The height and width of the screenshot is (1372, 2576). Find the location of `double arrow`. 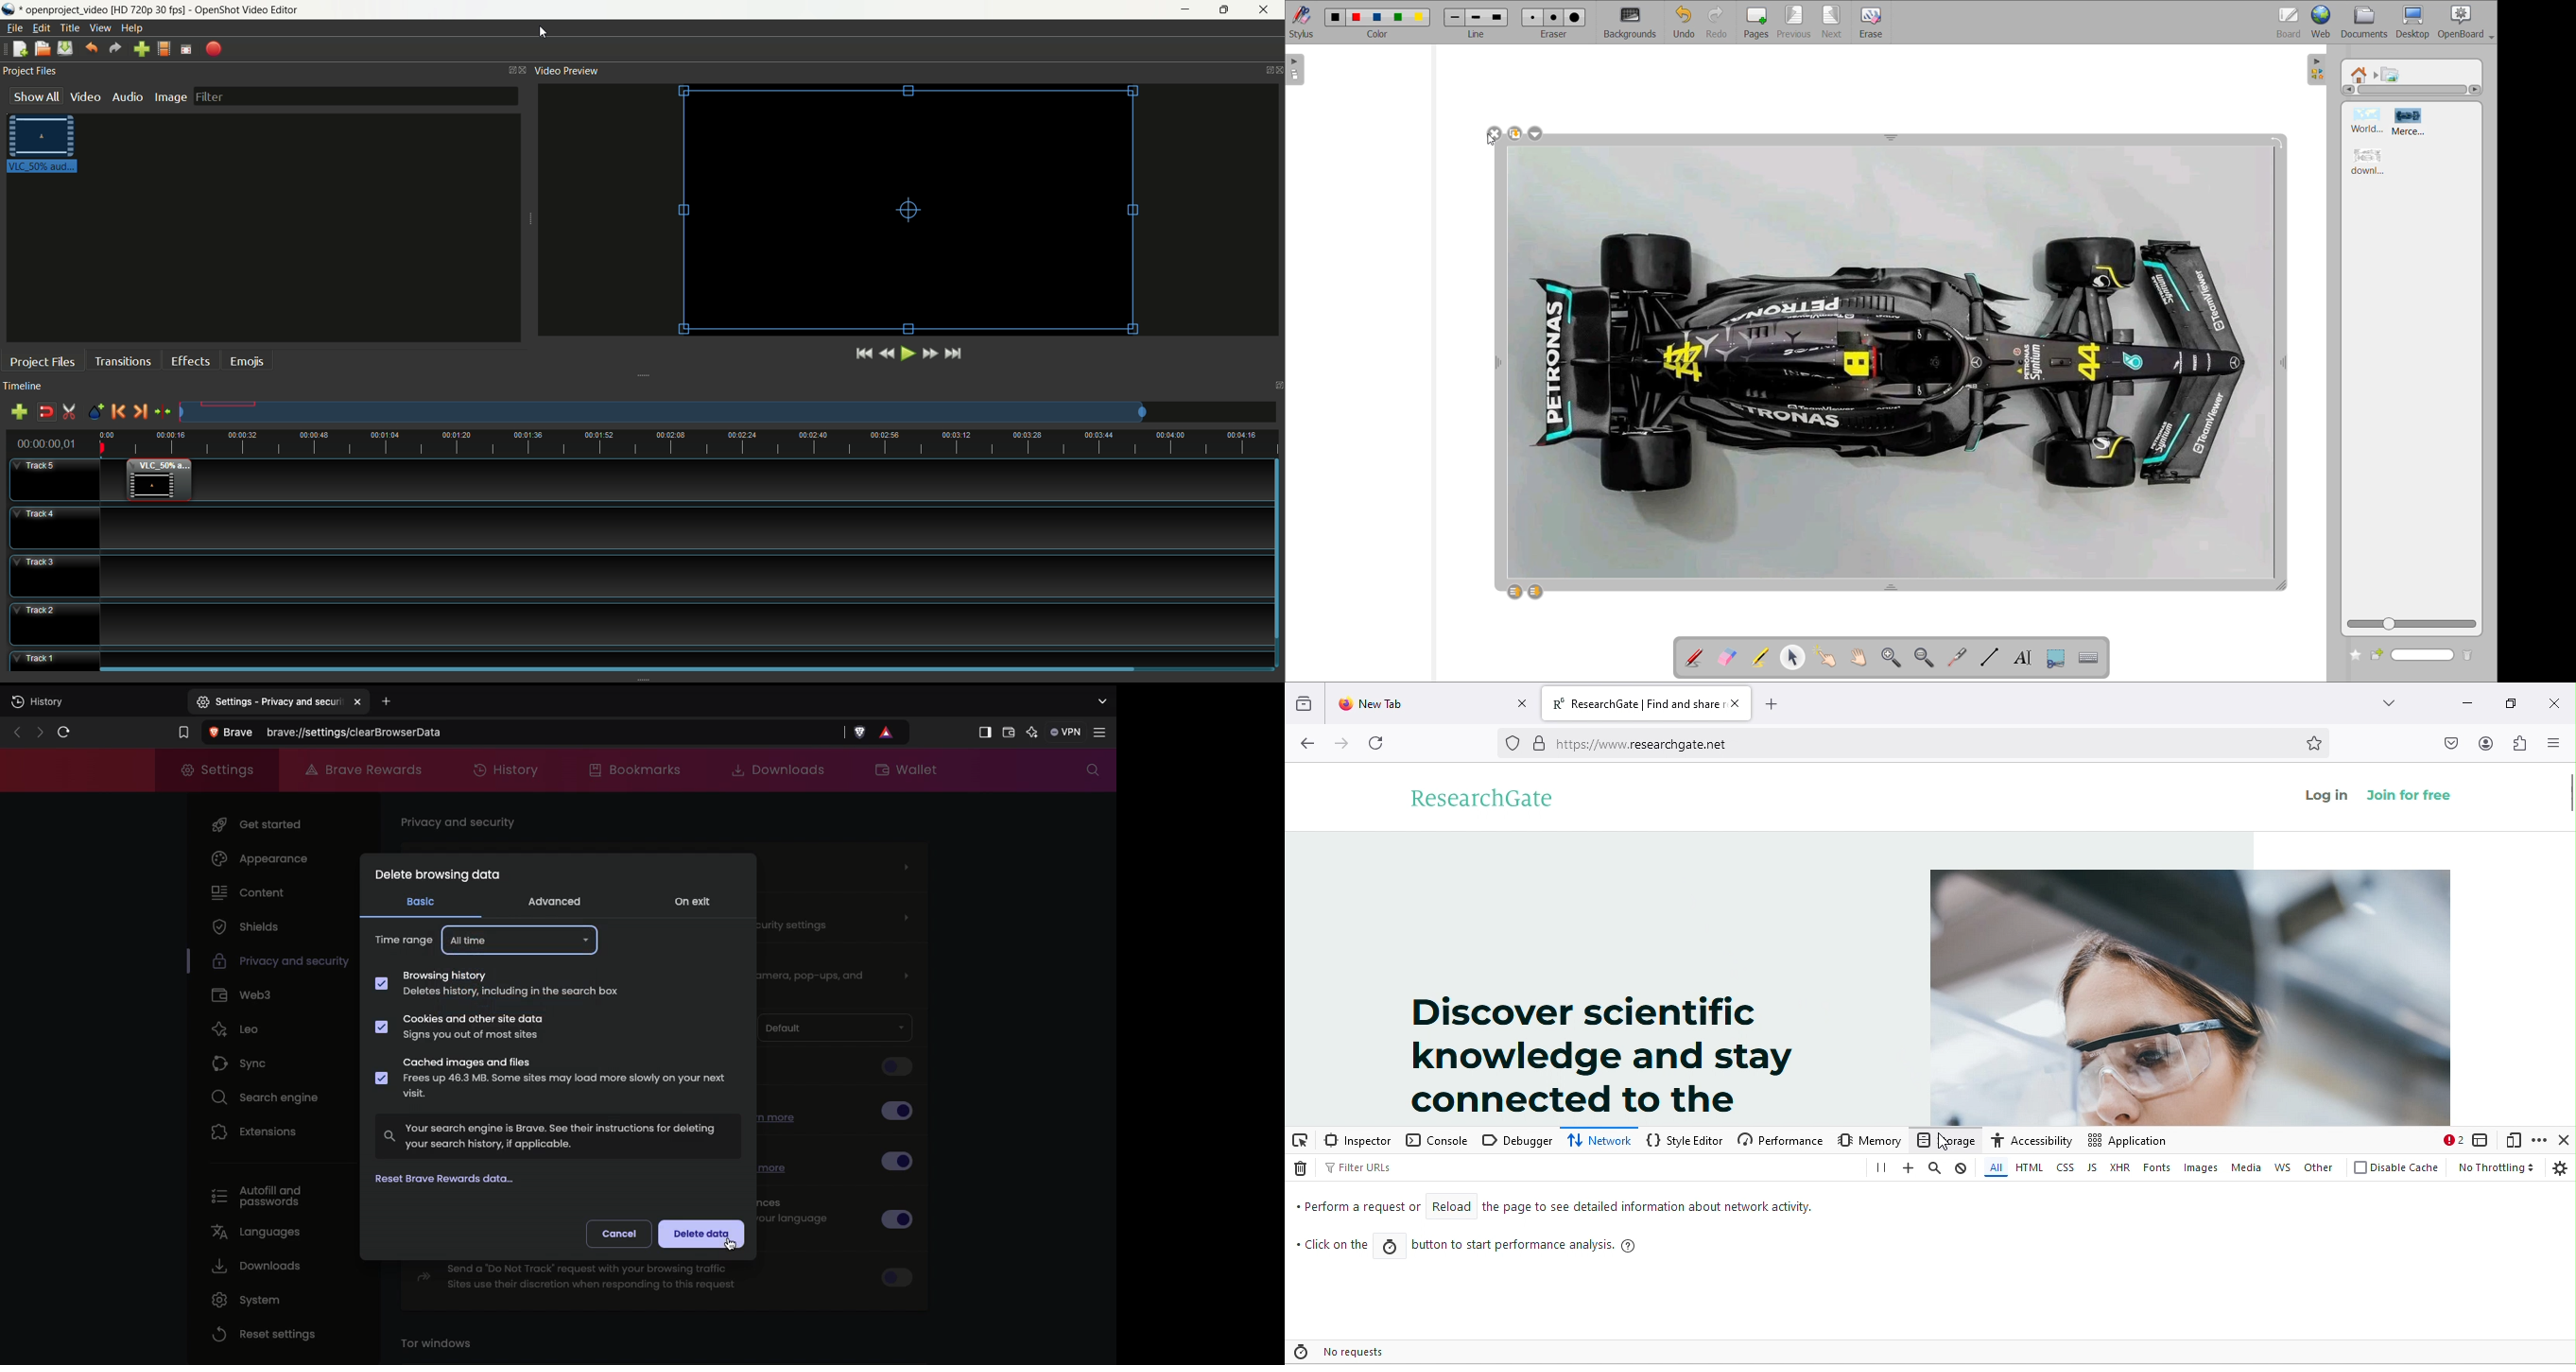

double arrow is located at coordinates (2283, 586).